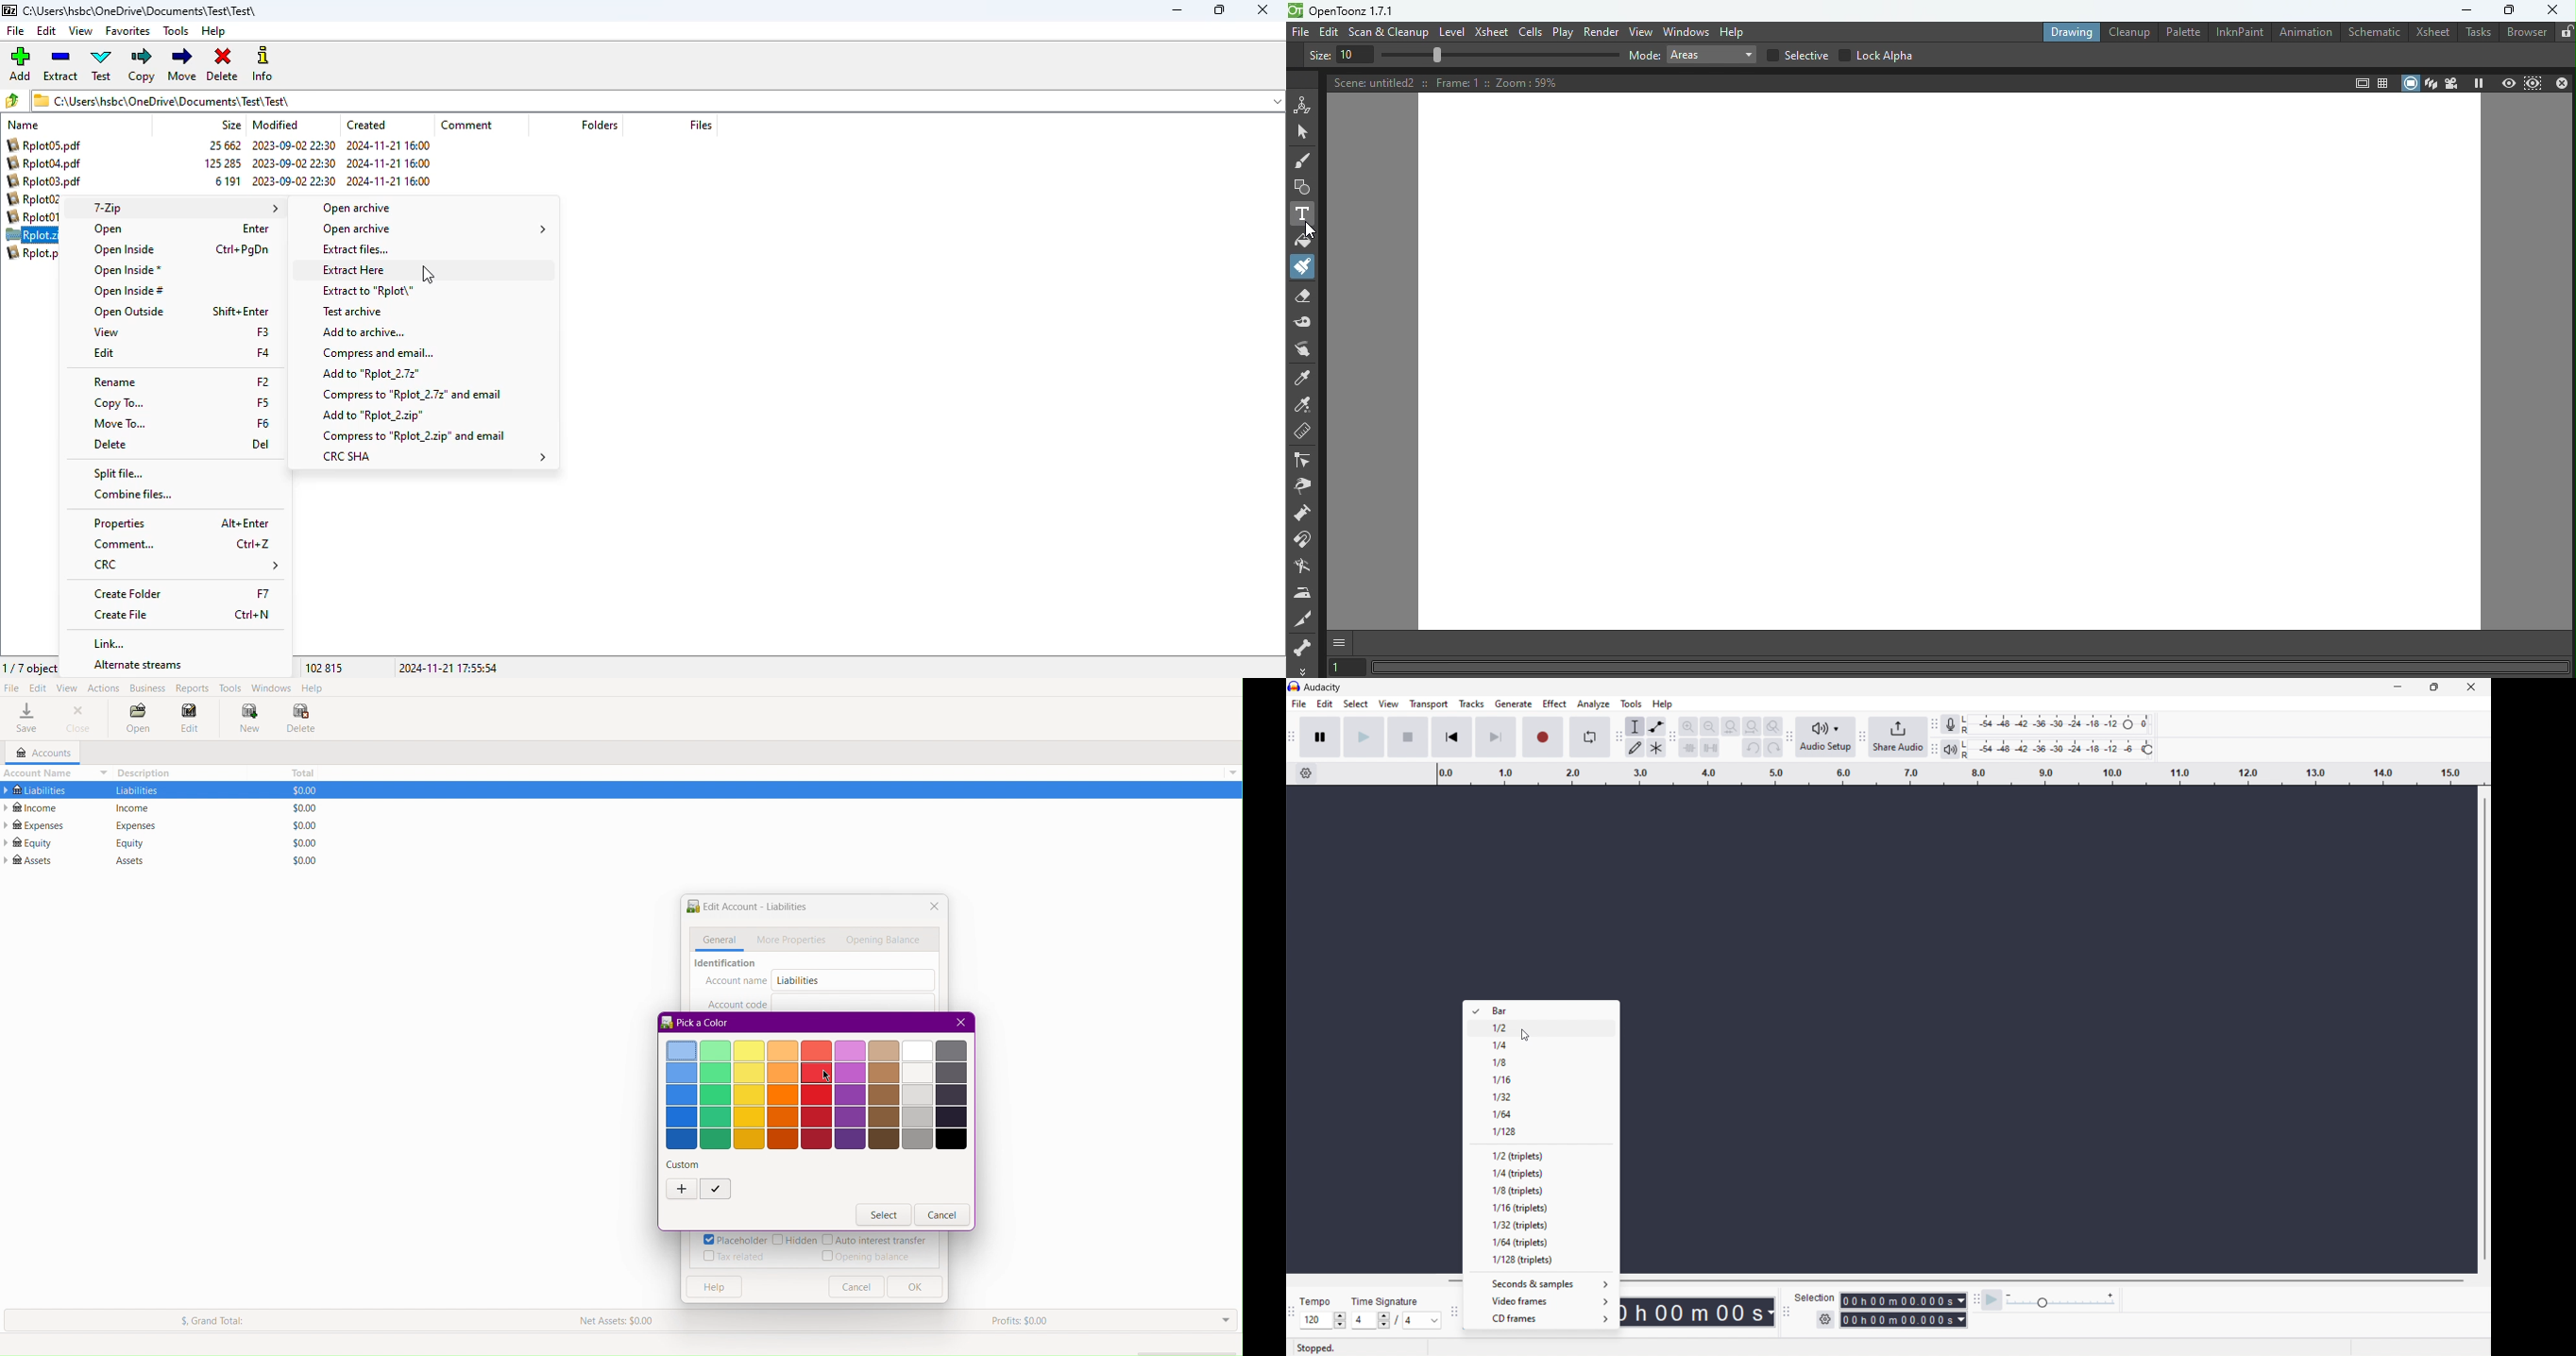  What do you see at coordinates (244, 718) in the screenshot?
I see `New` at bounding box center [244, 718].